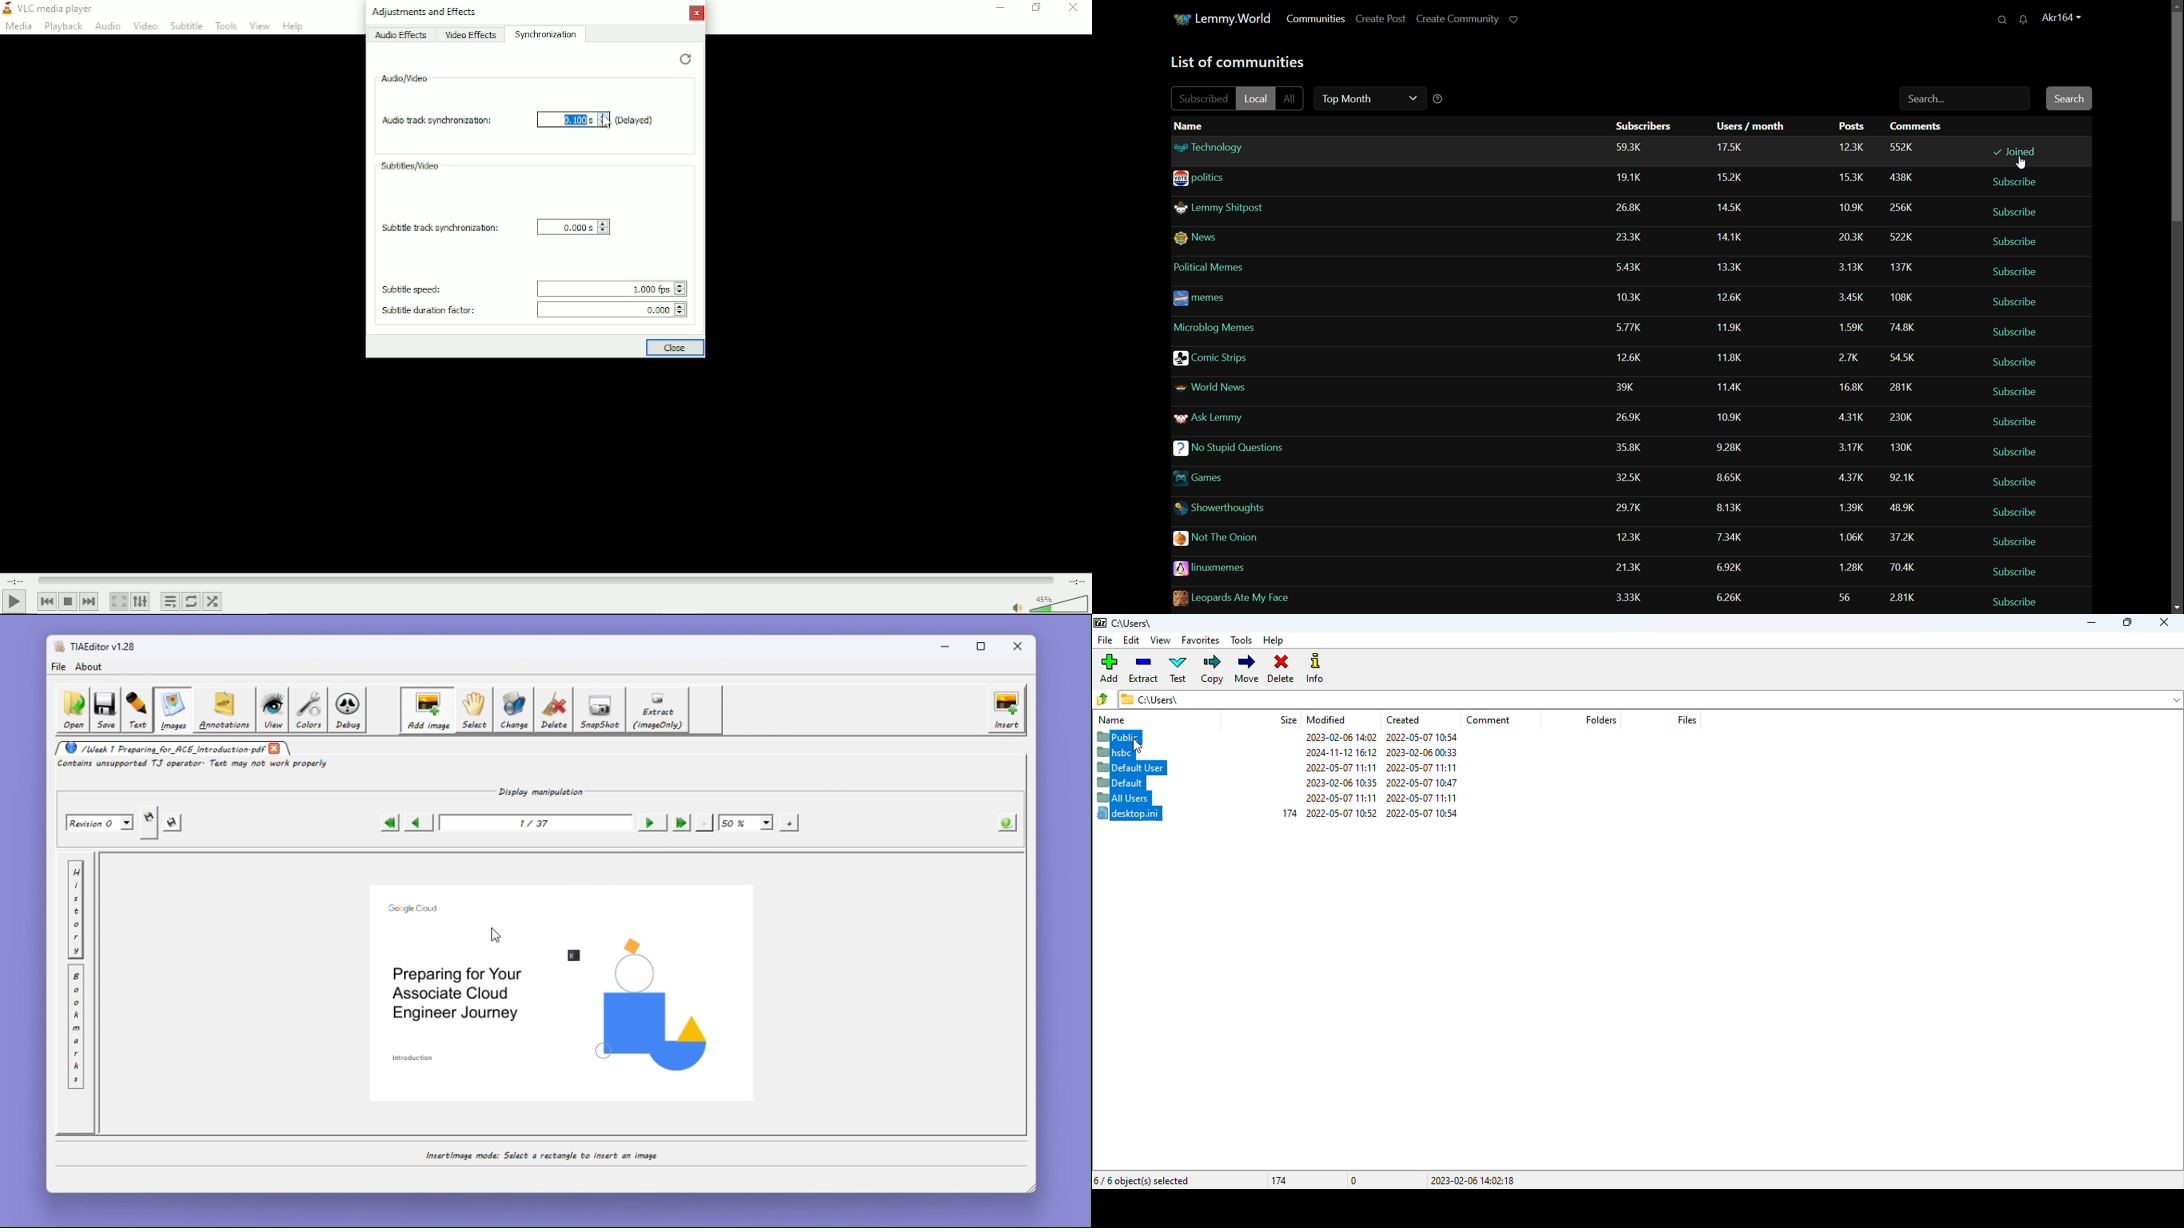 The height and width of the screenshot is (1232, 2184). Describe the element at coordinates (1118, 737) in the screenshot. I see `public selected` at that location.